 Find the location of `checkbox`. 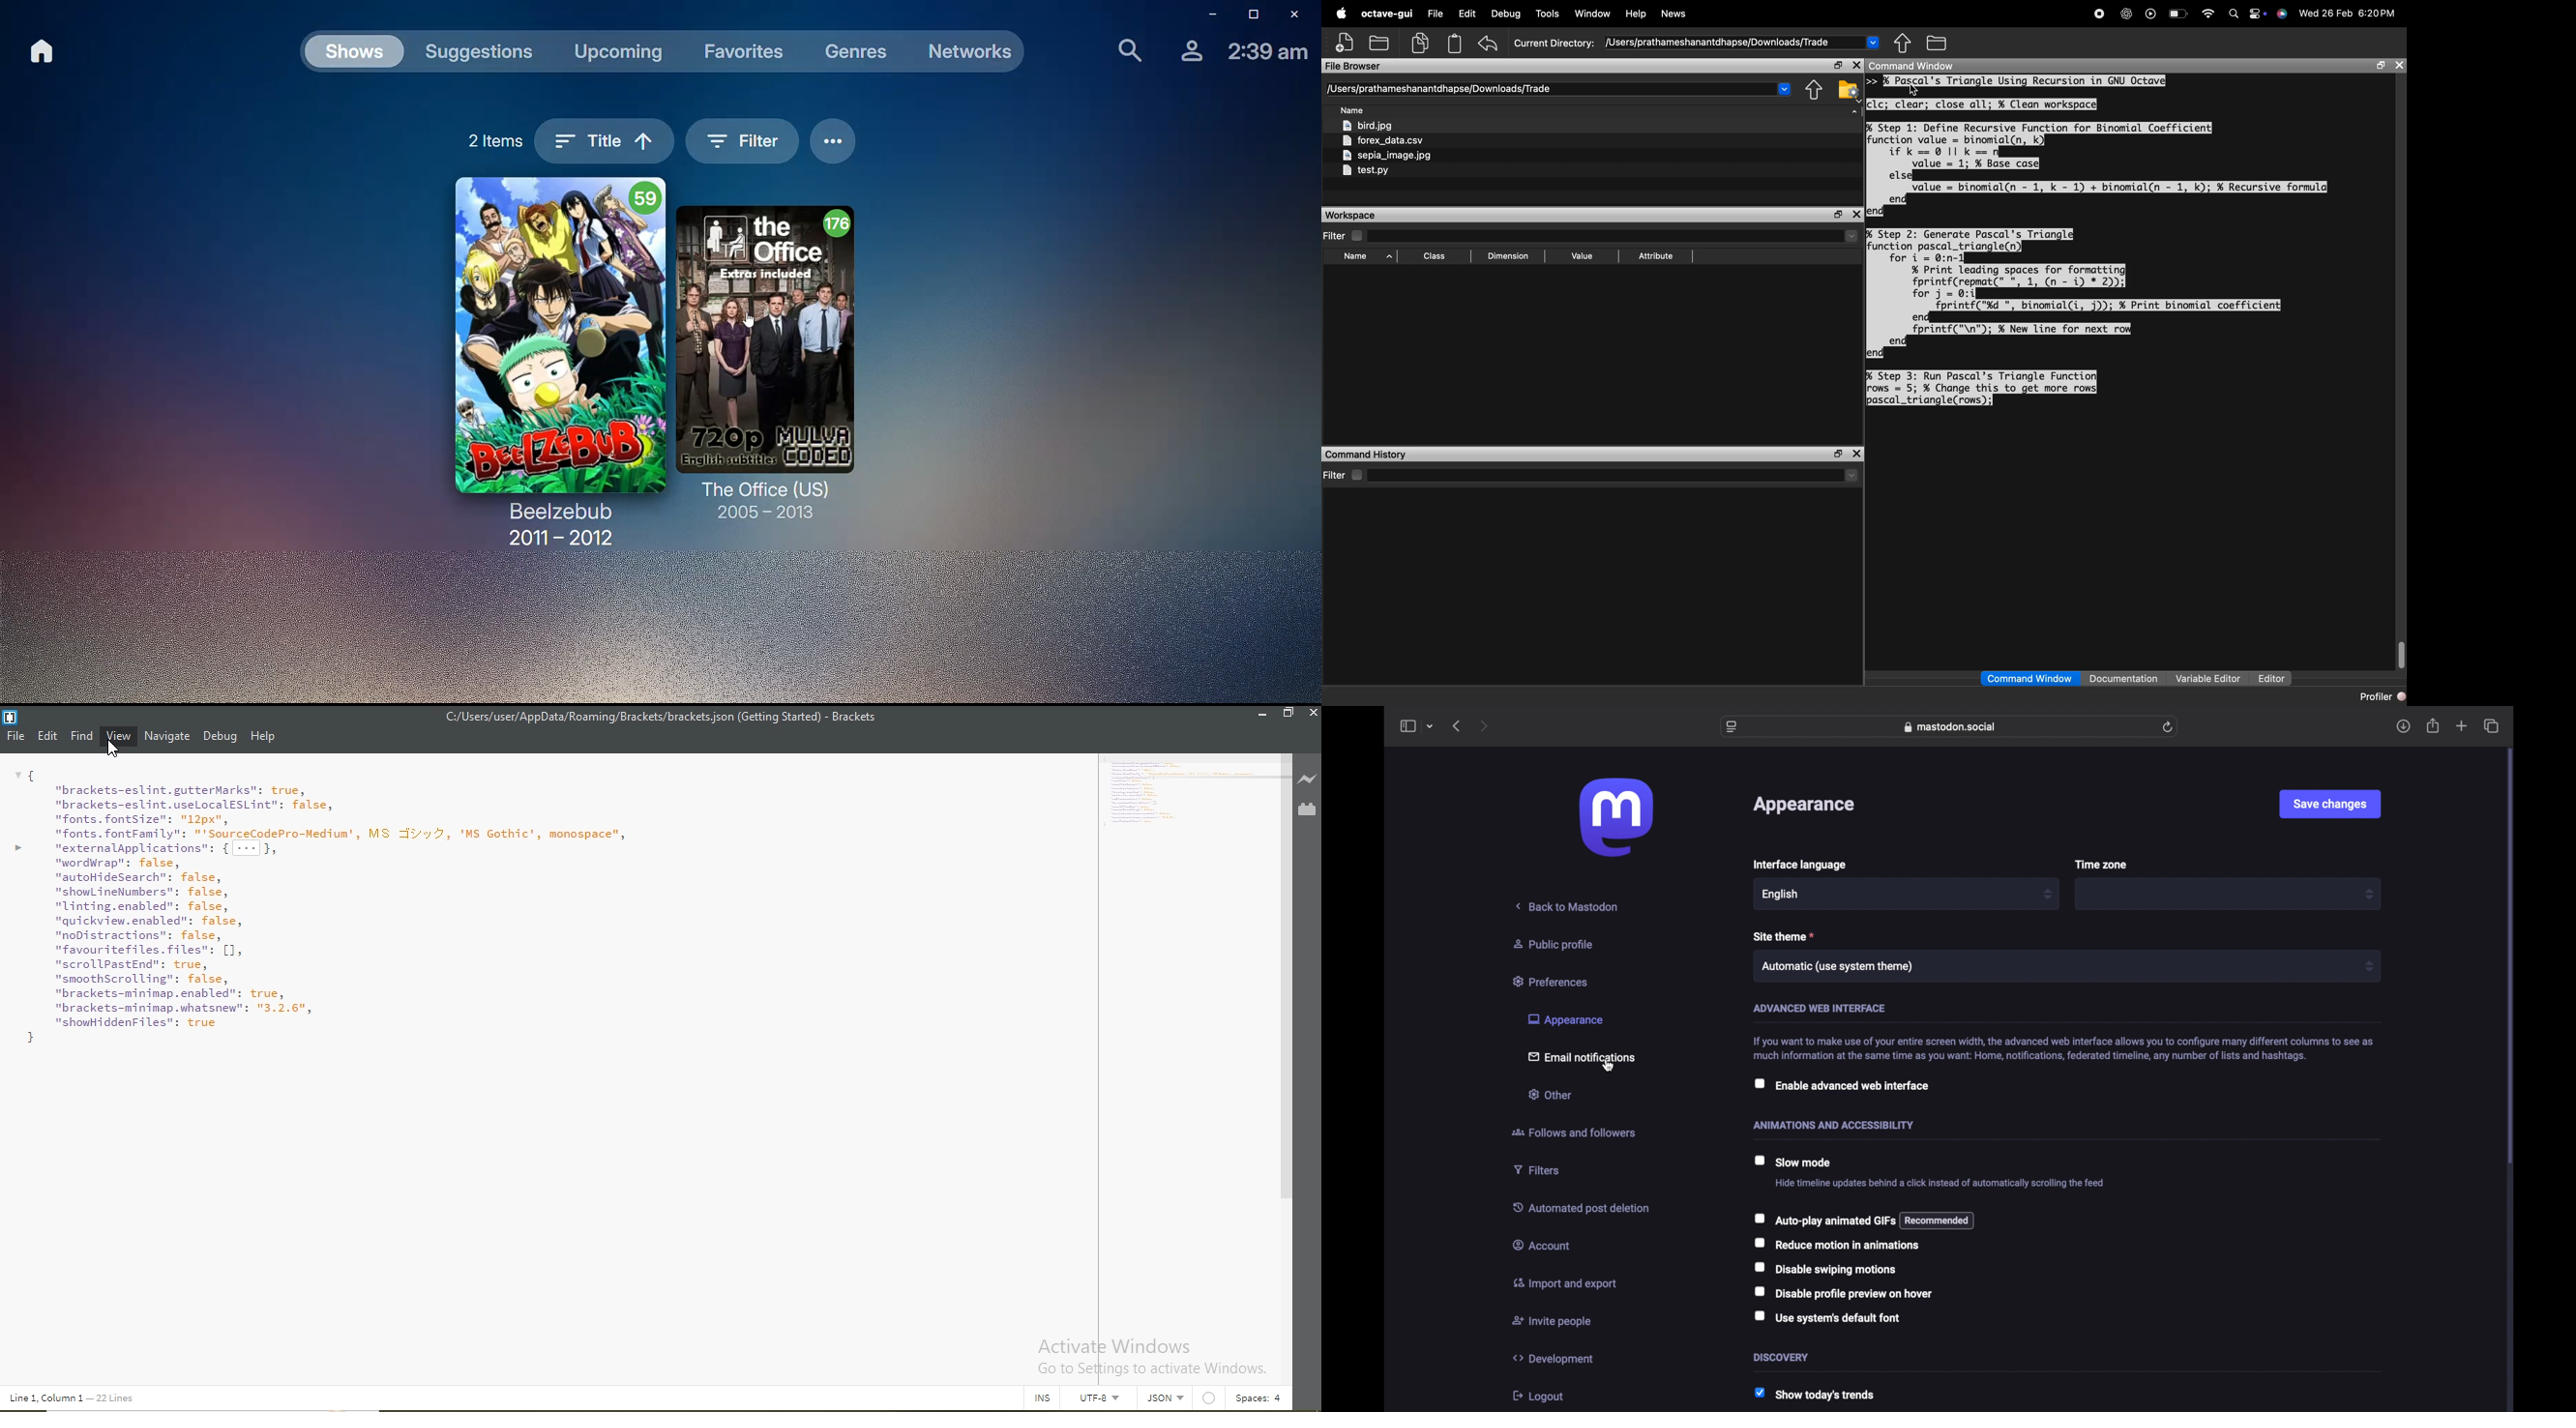

checkbox is located at coordinates (1816, 1394).